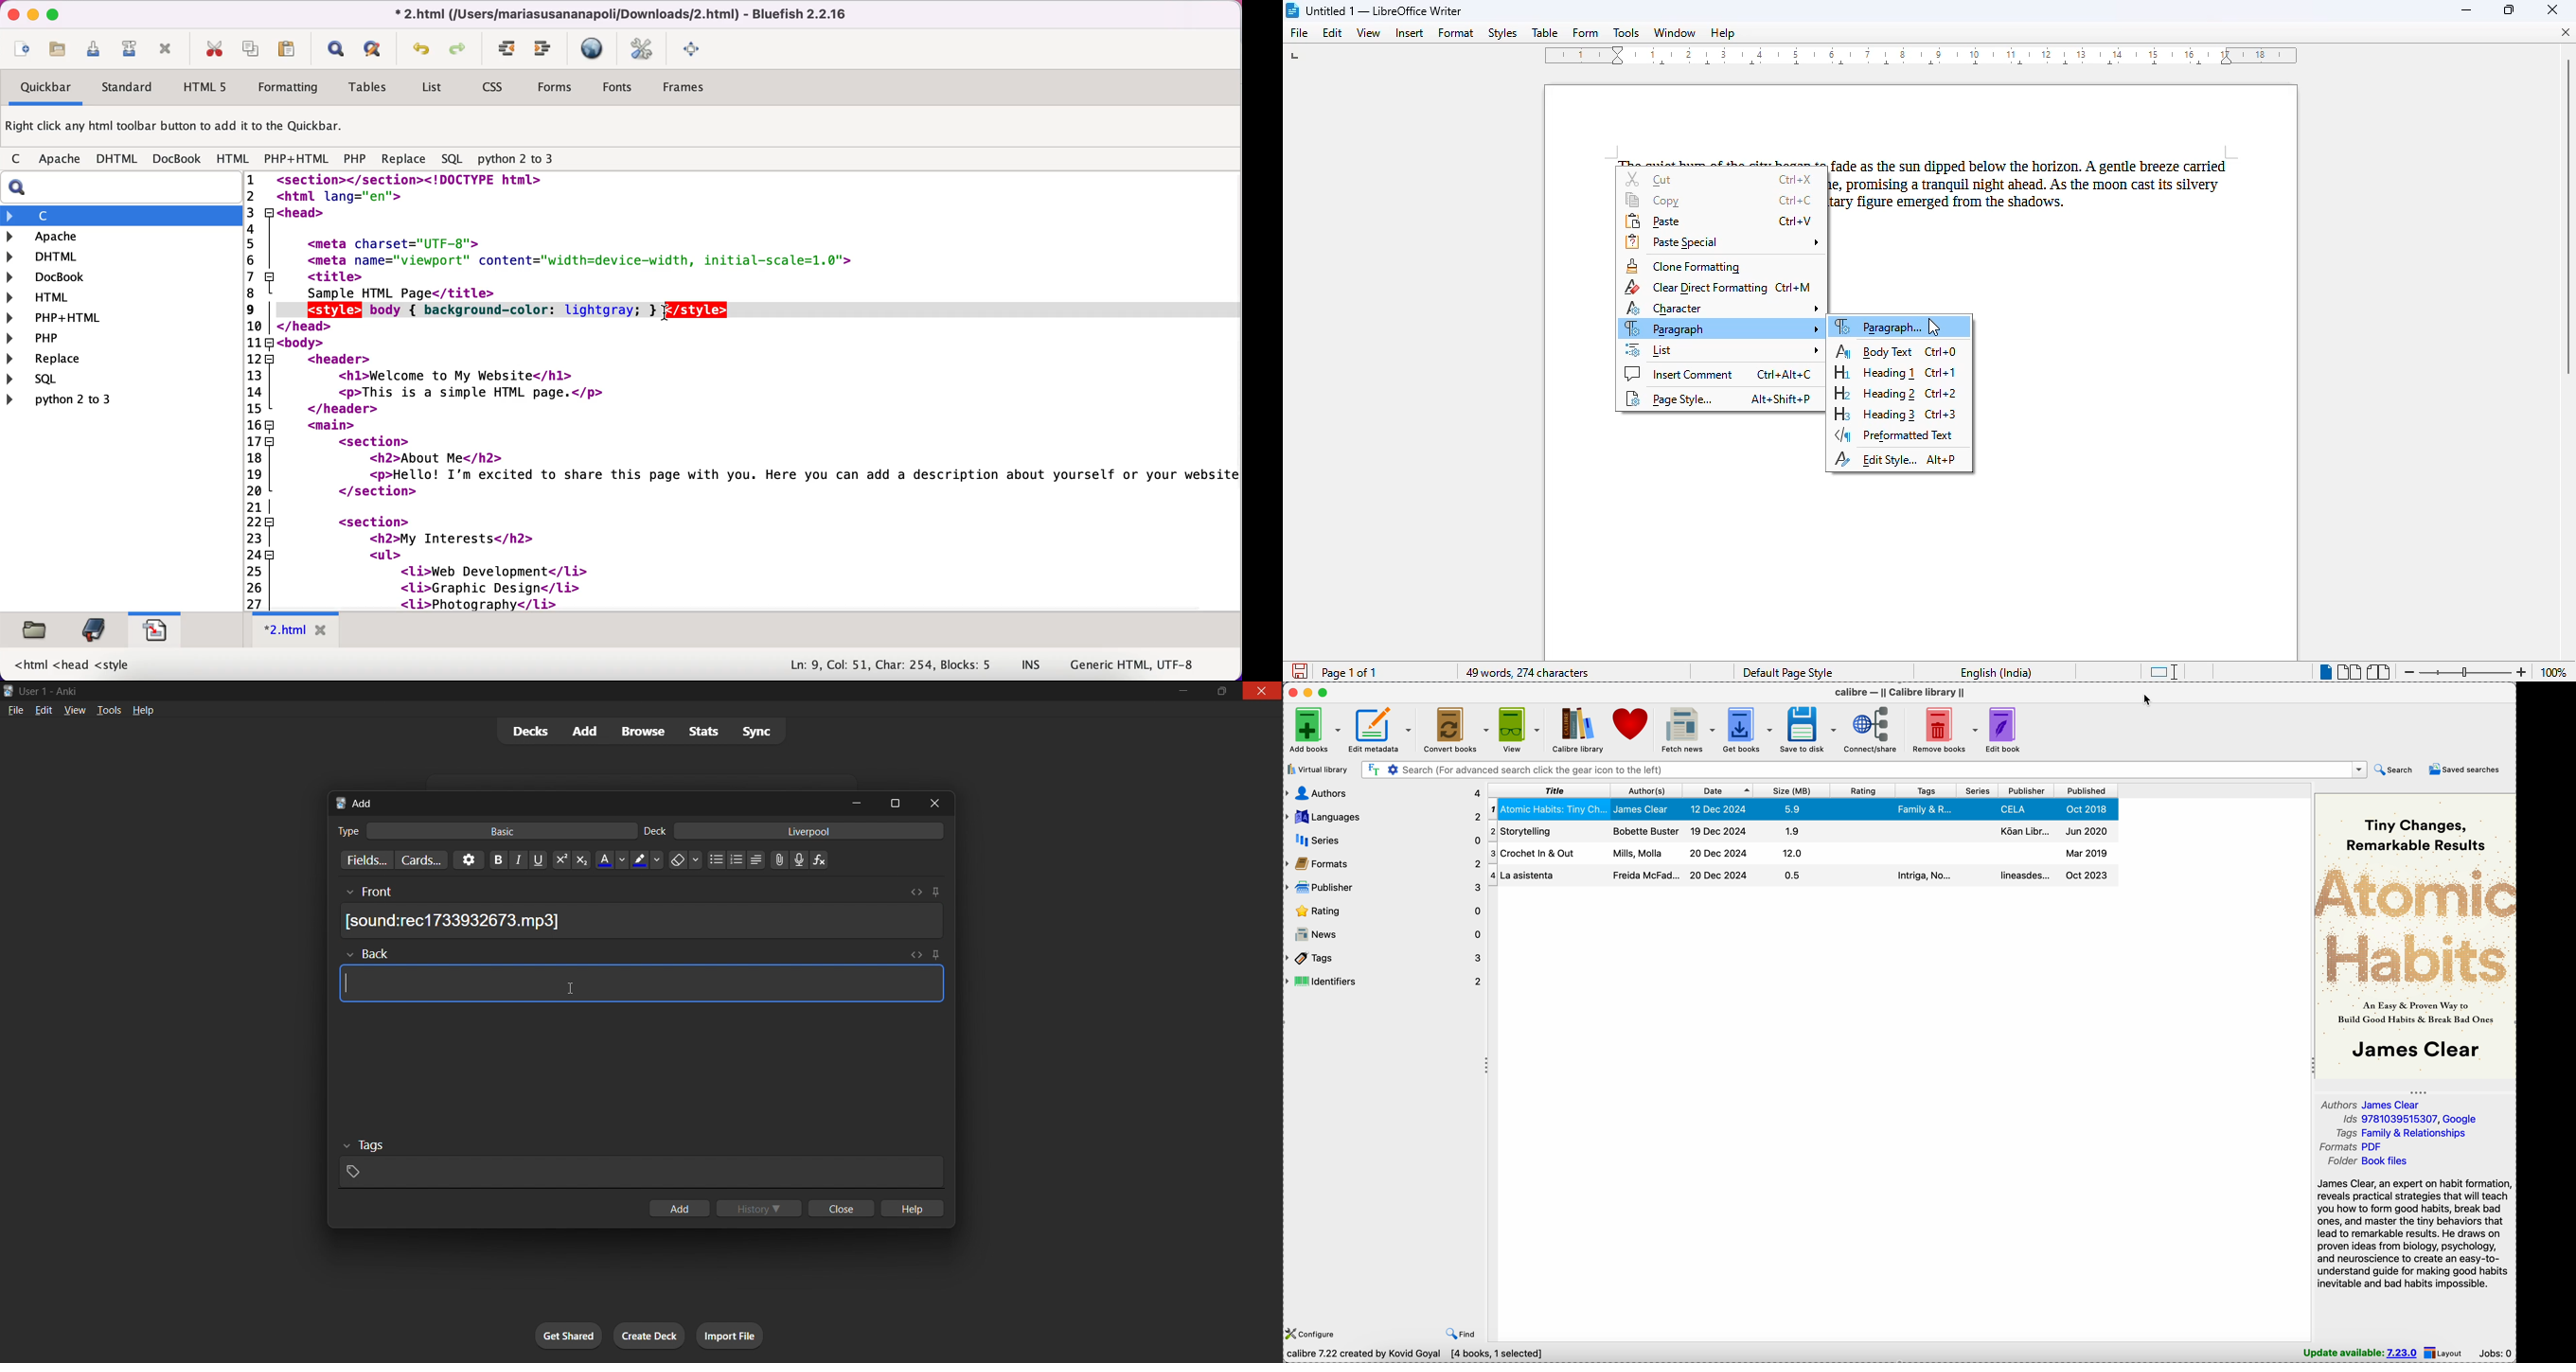  I want to click on tools, so click(1626, 32).